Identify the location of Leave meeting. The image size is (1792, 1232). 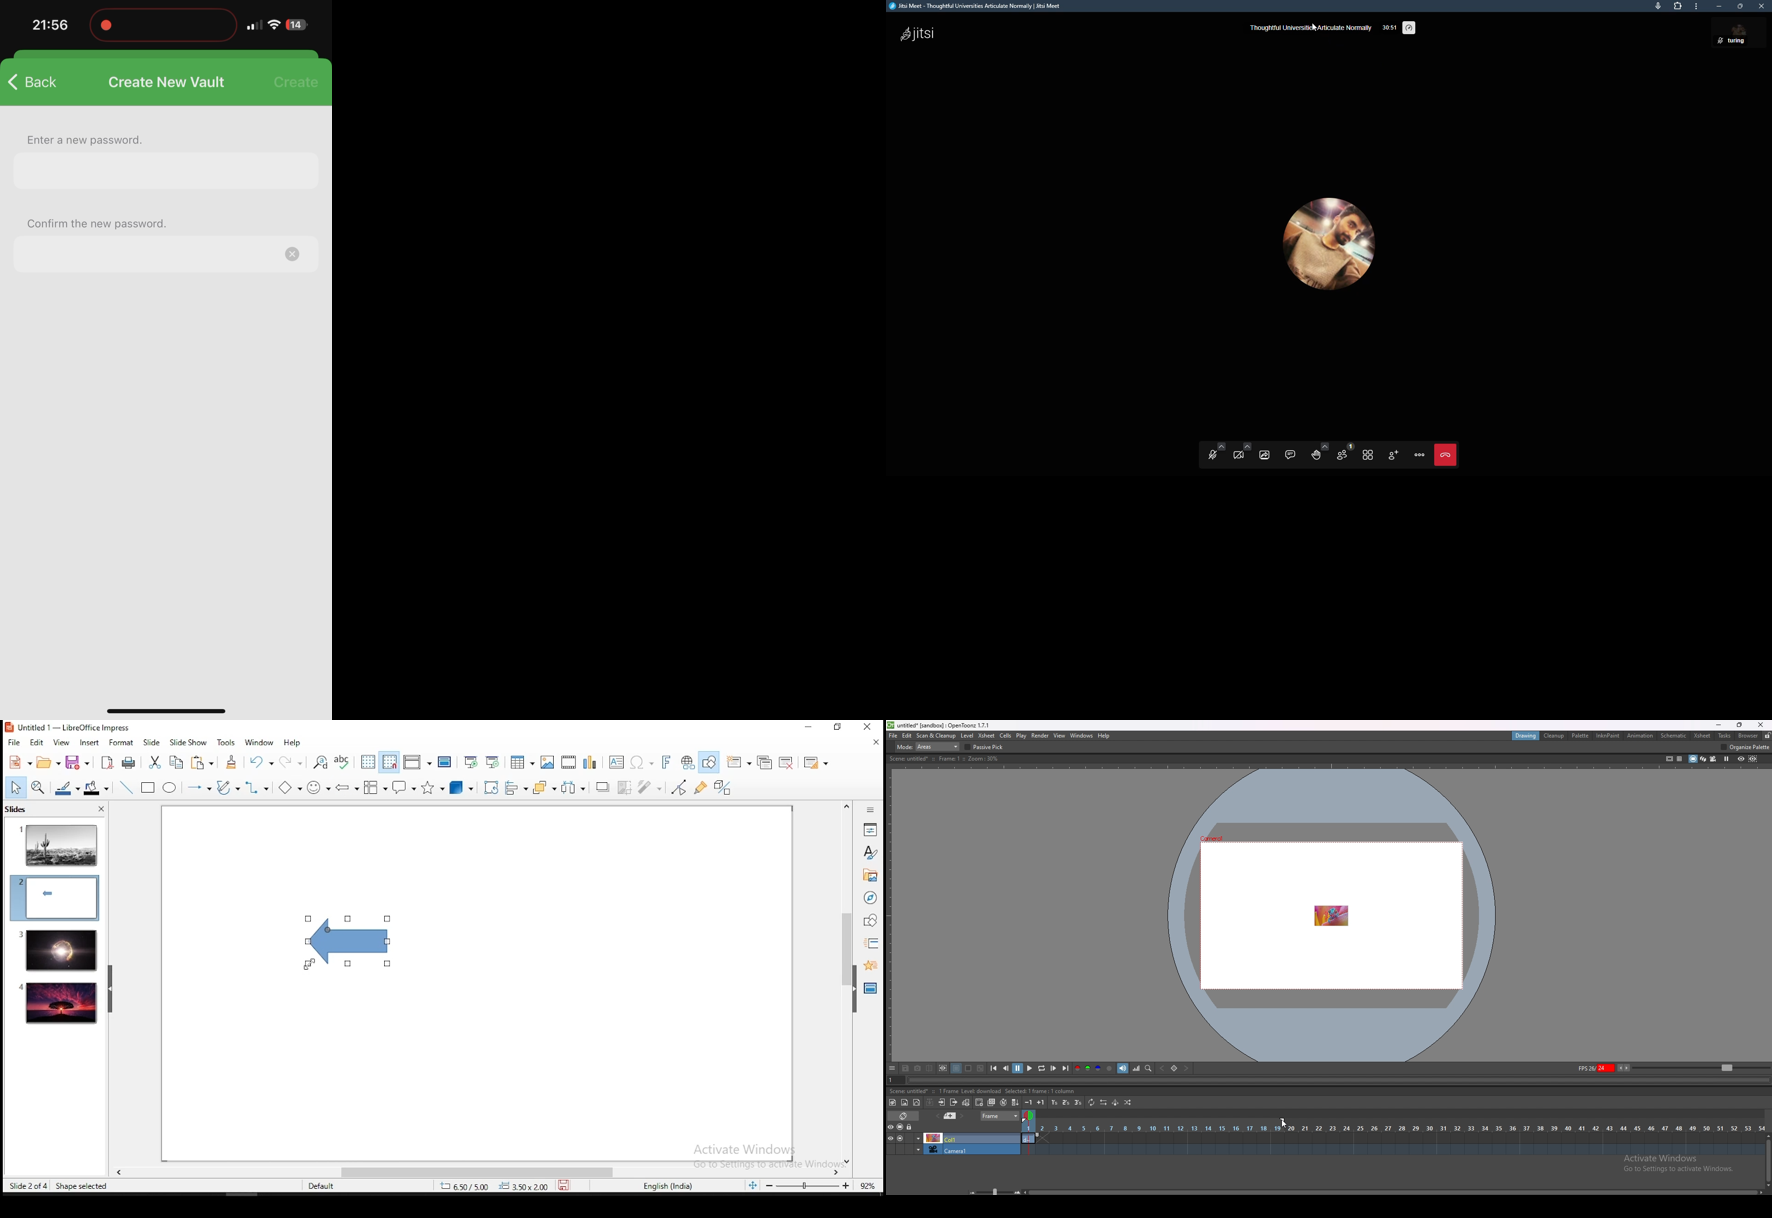
(1446, 455).